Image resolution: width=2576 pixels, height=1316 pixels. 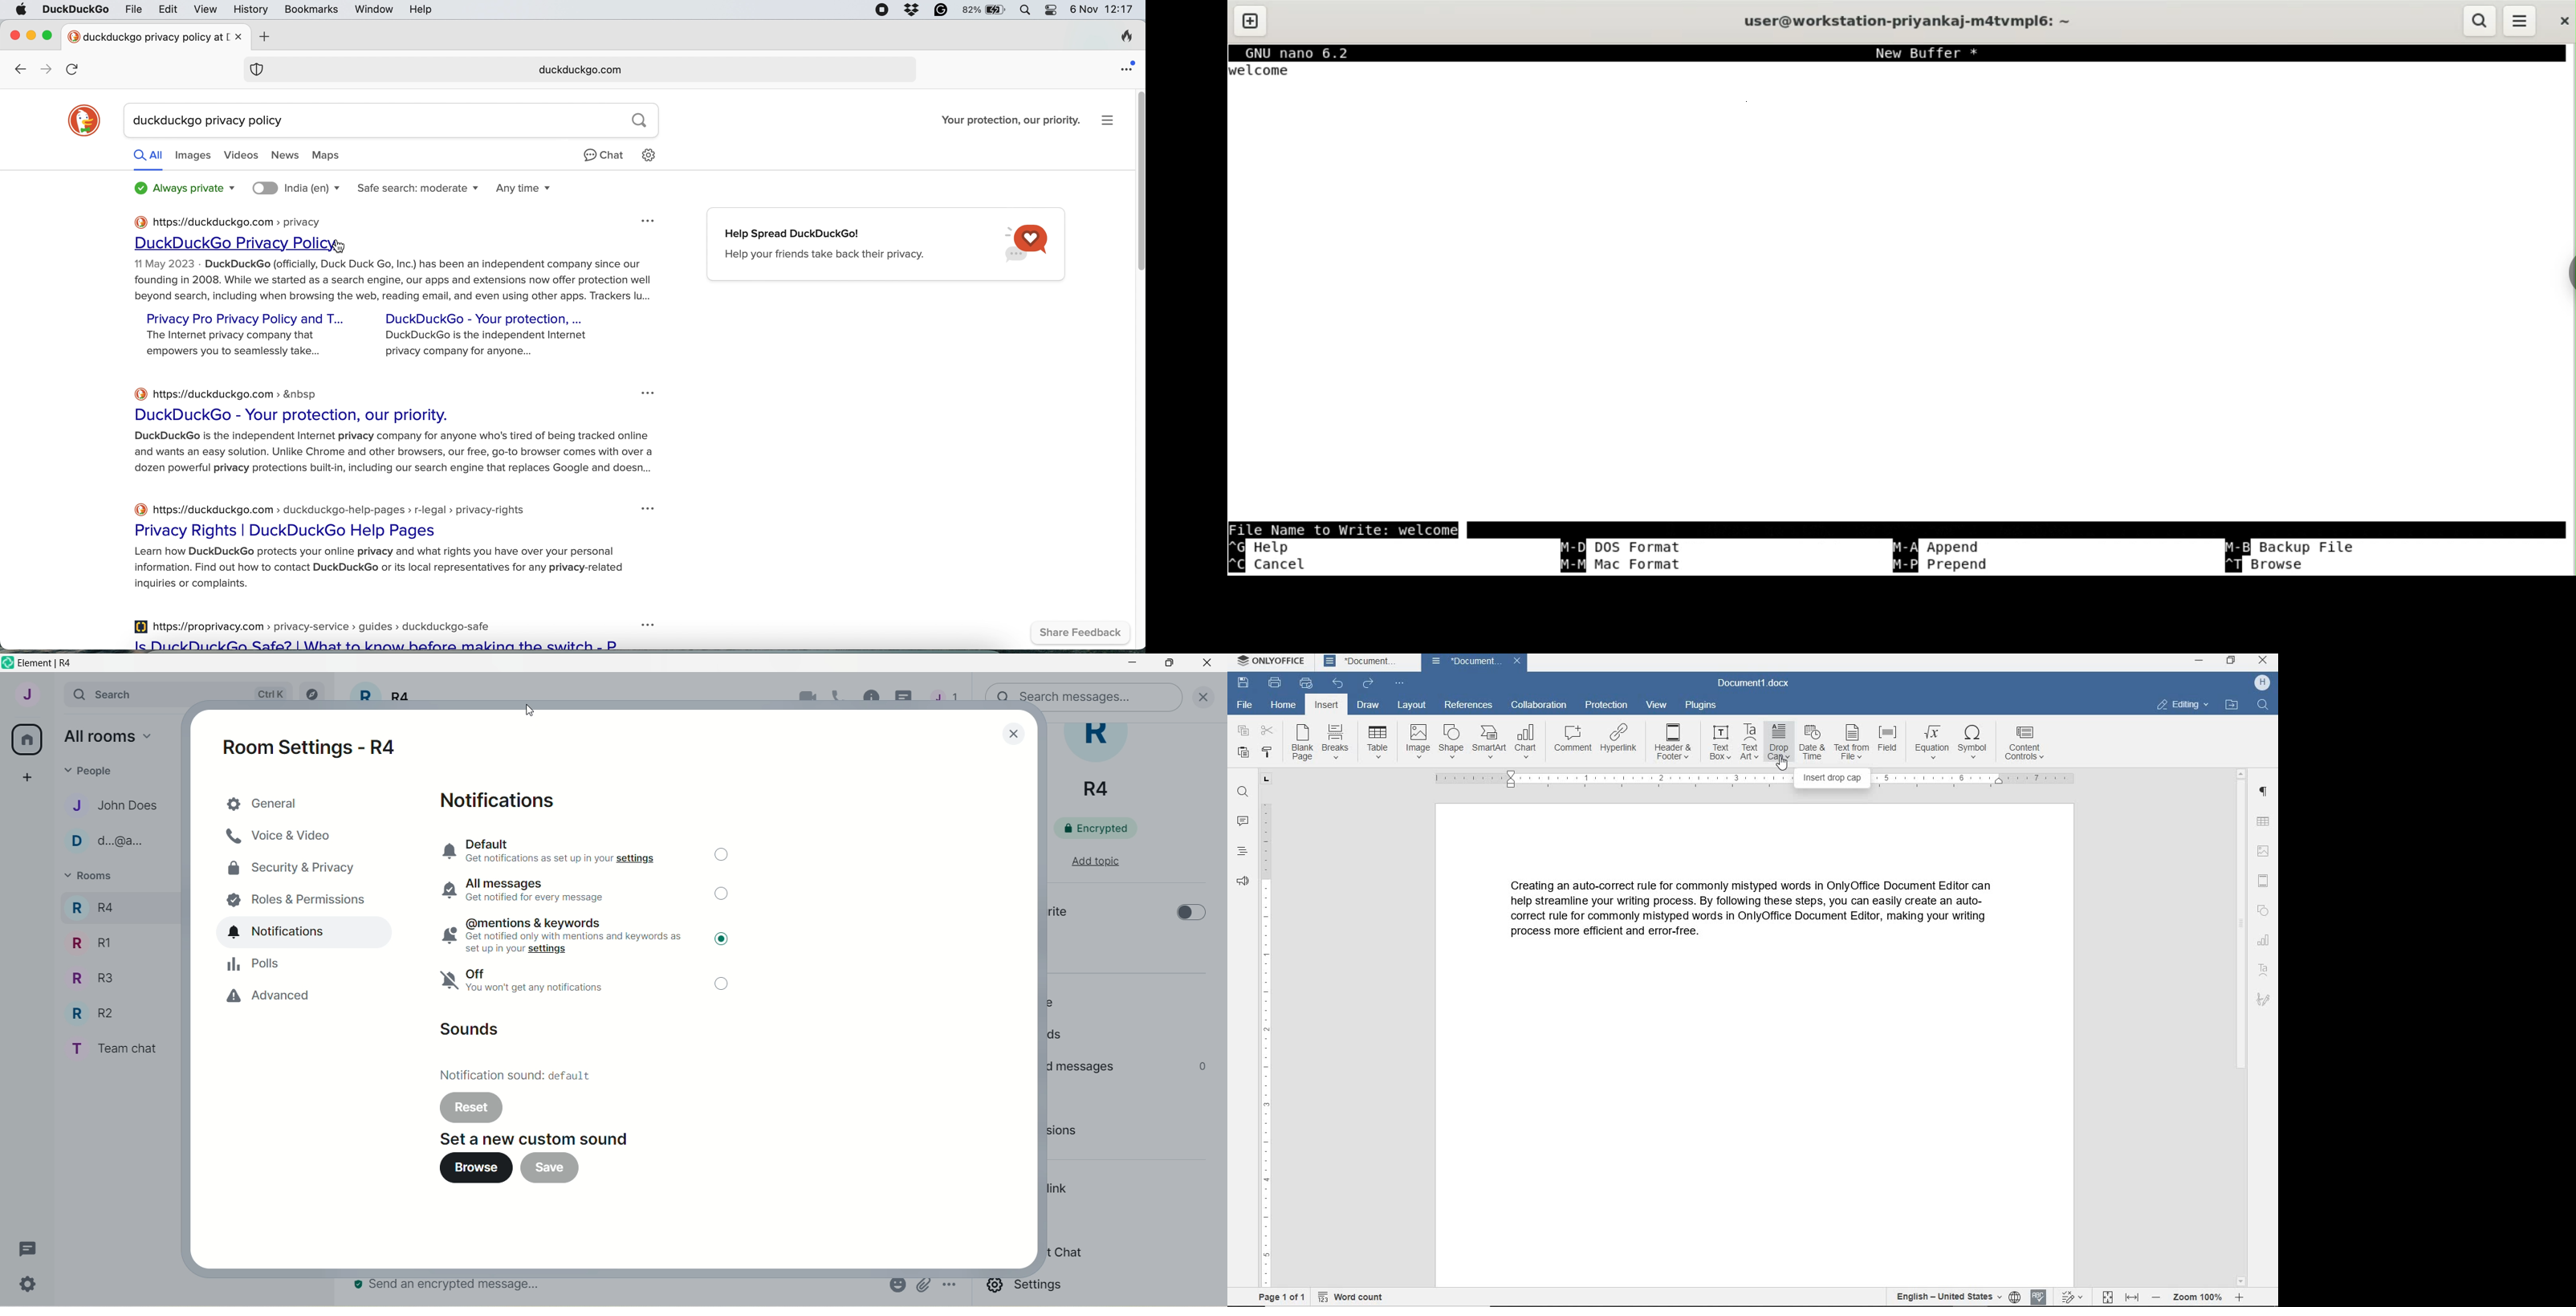 I want to click on toggle , so click(x=722, y=939).